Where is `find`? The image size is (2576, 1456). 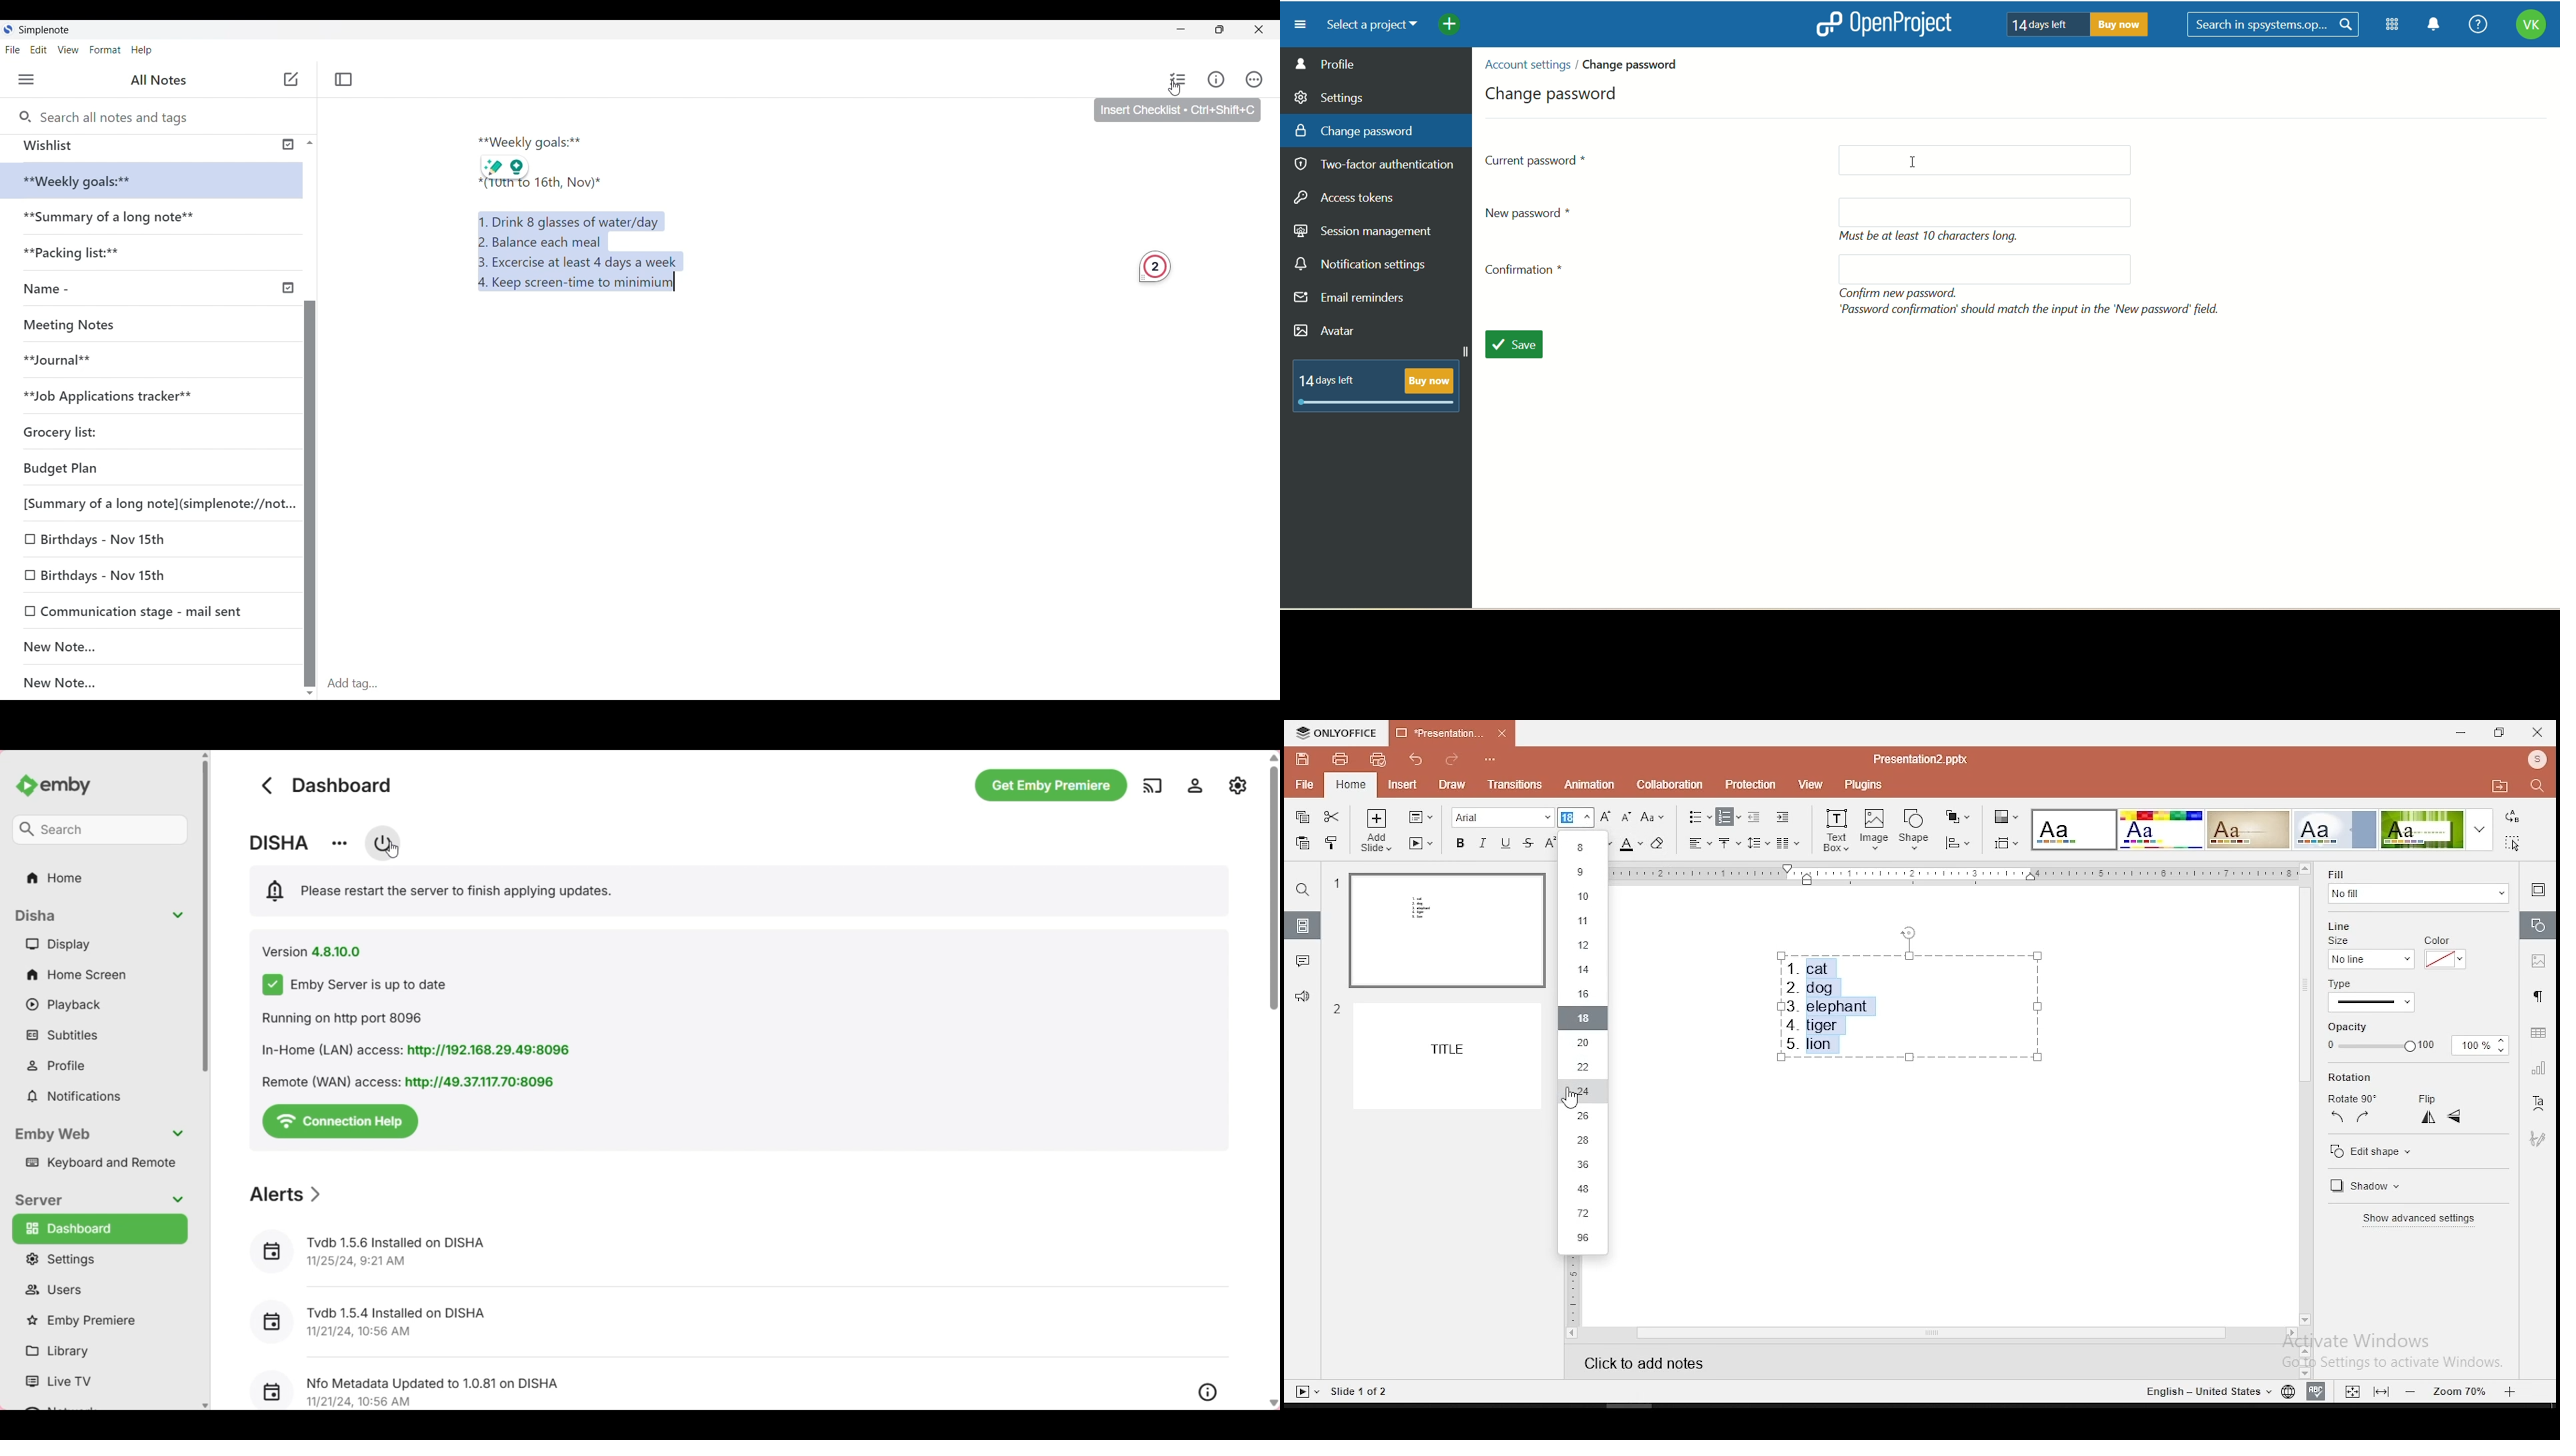
find is located at coordinates (2535, 785).